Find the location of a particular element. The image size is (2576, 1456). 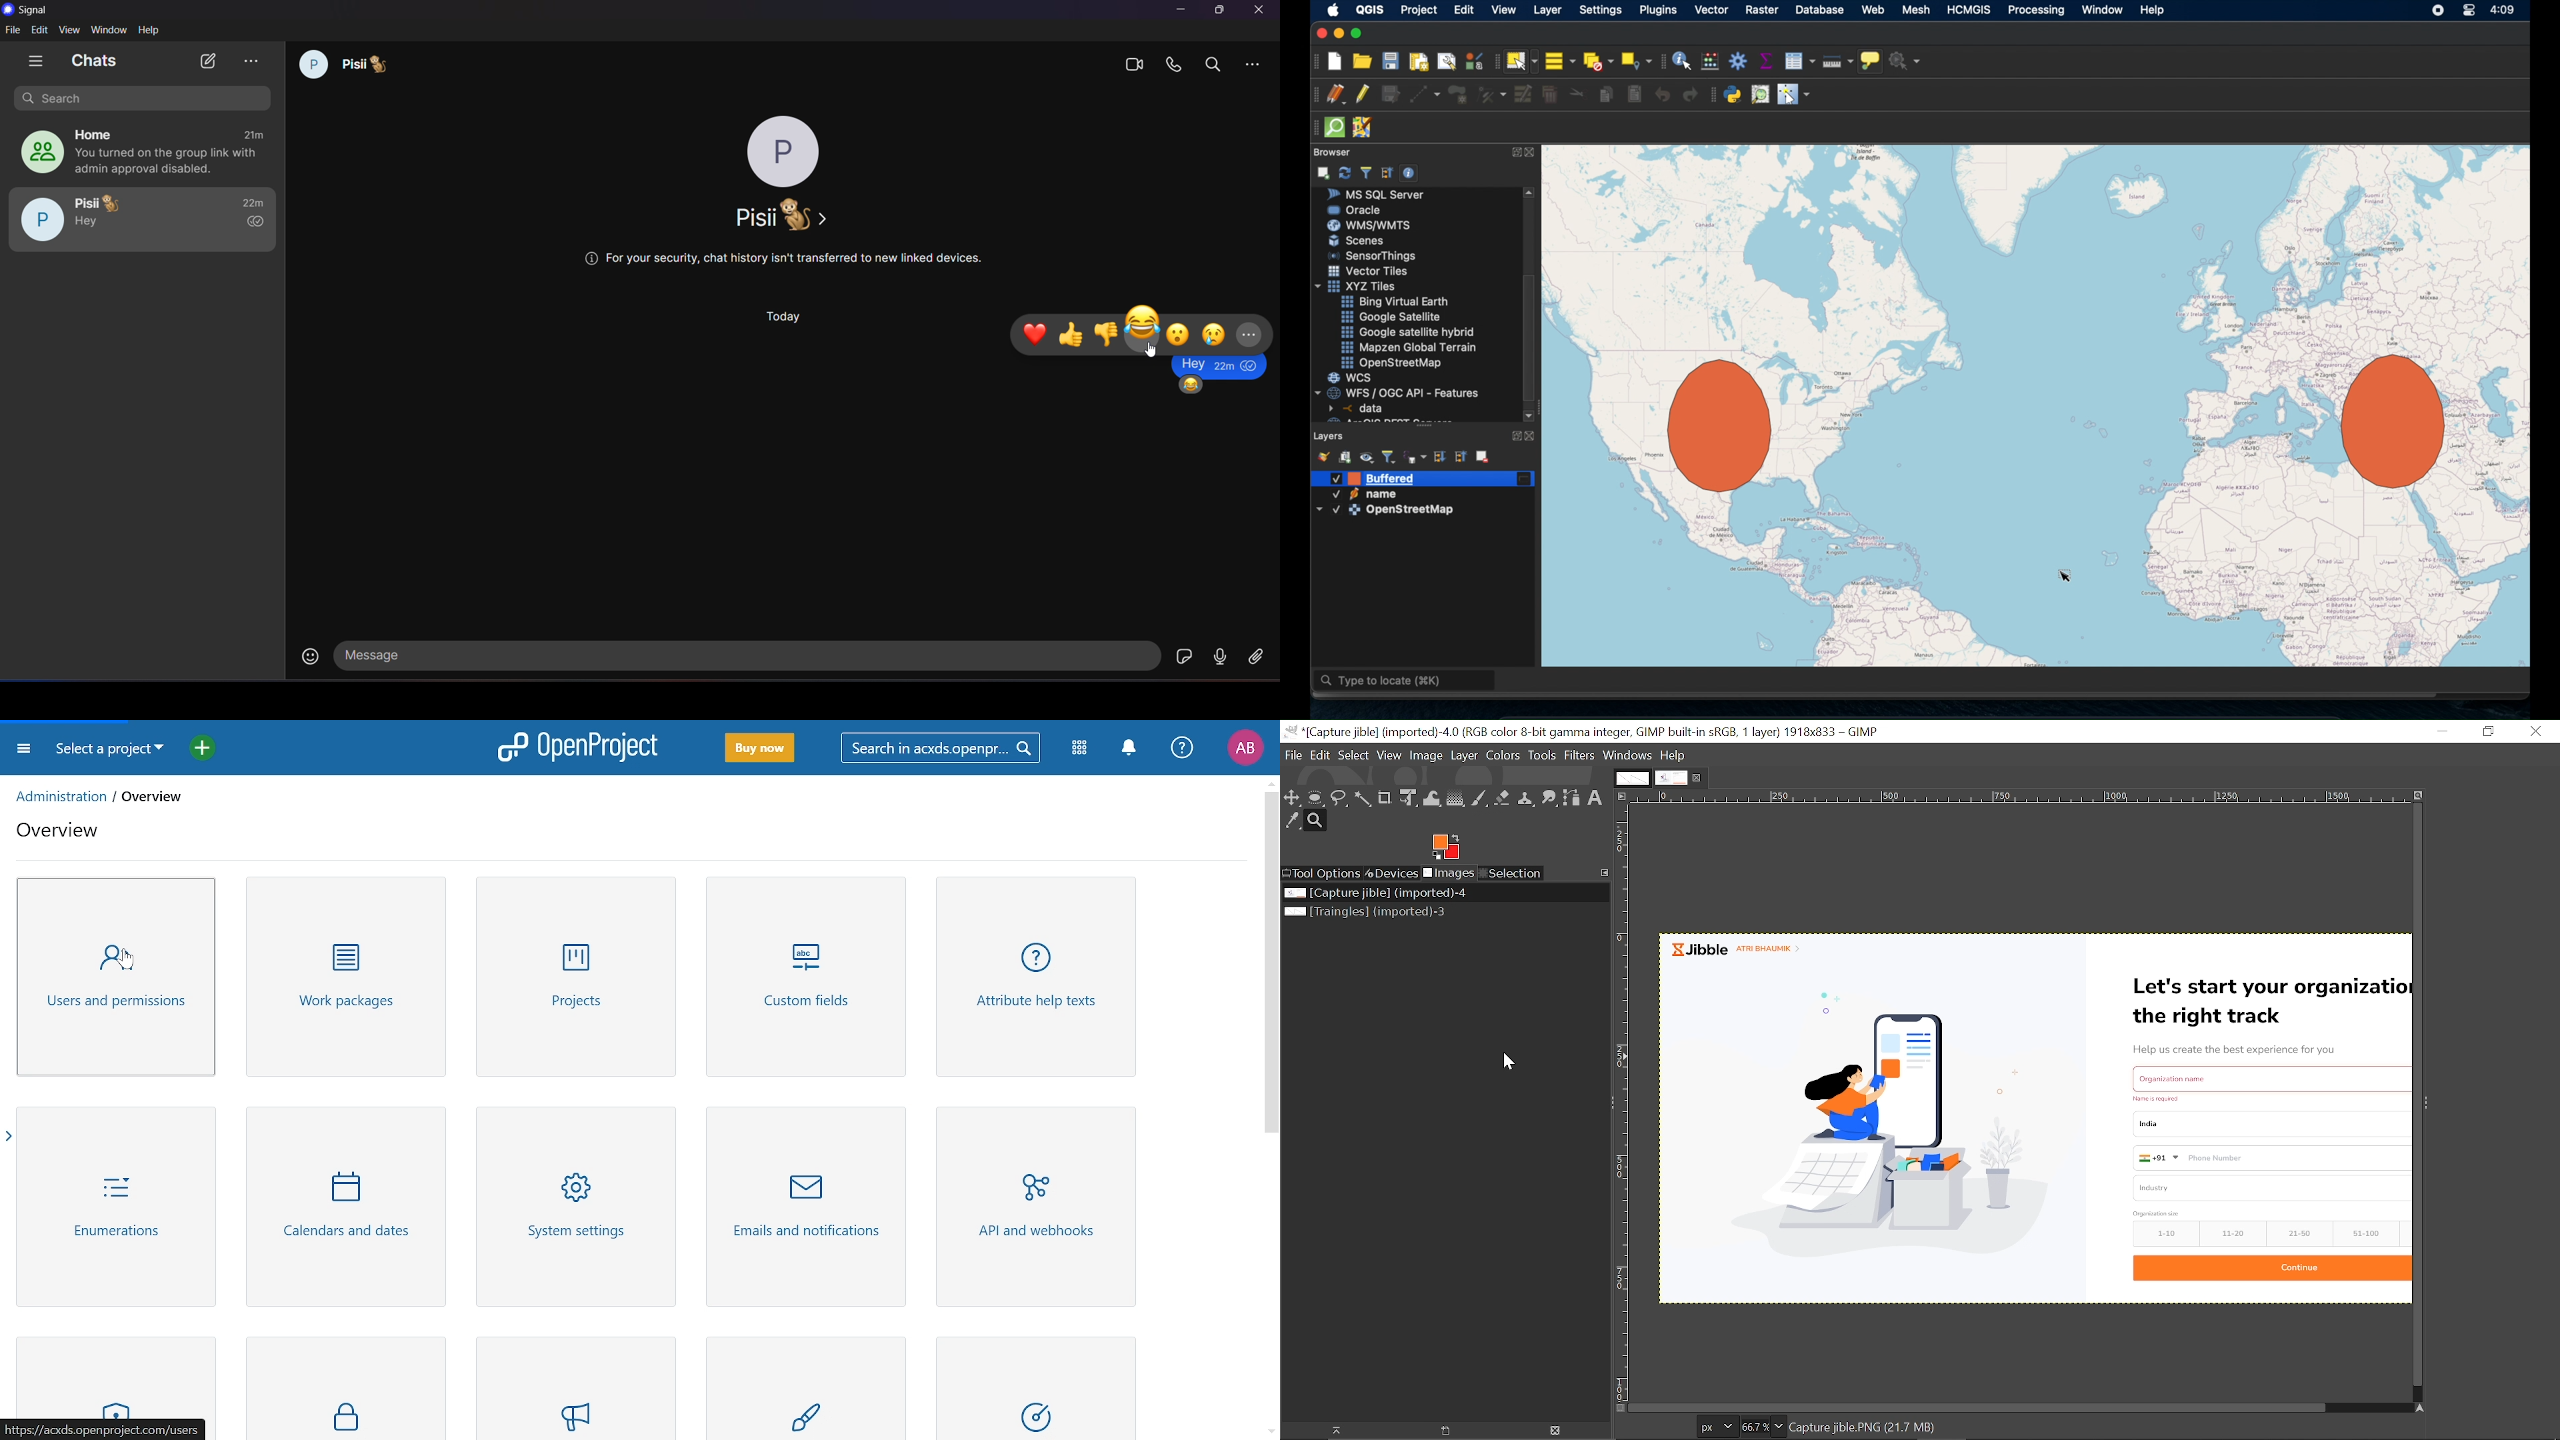

switches mouse to a configurable pointer is located at coordinates (1793, 95).